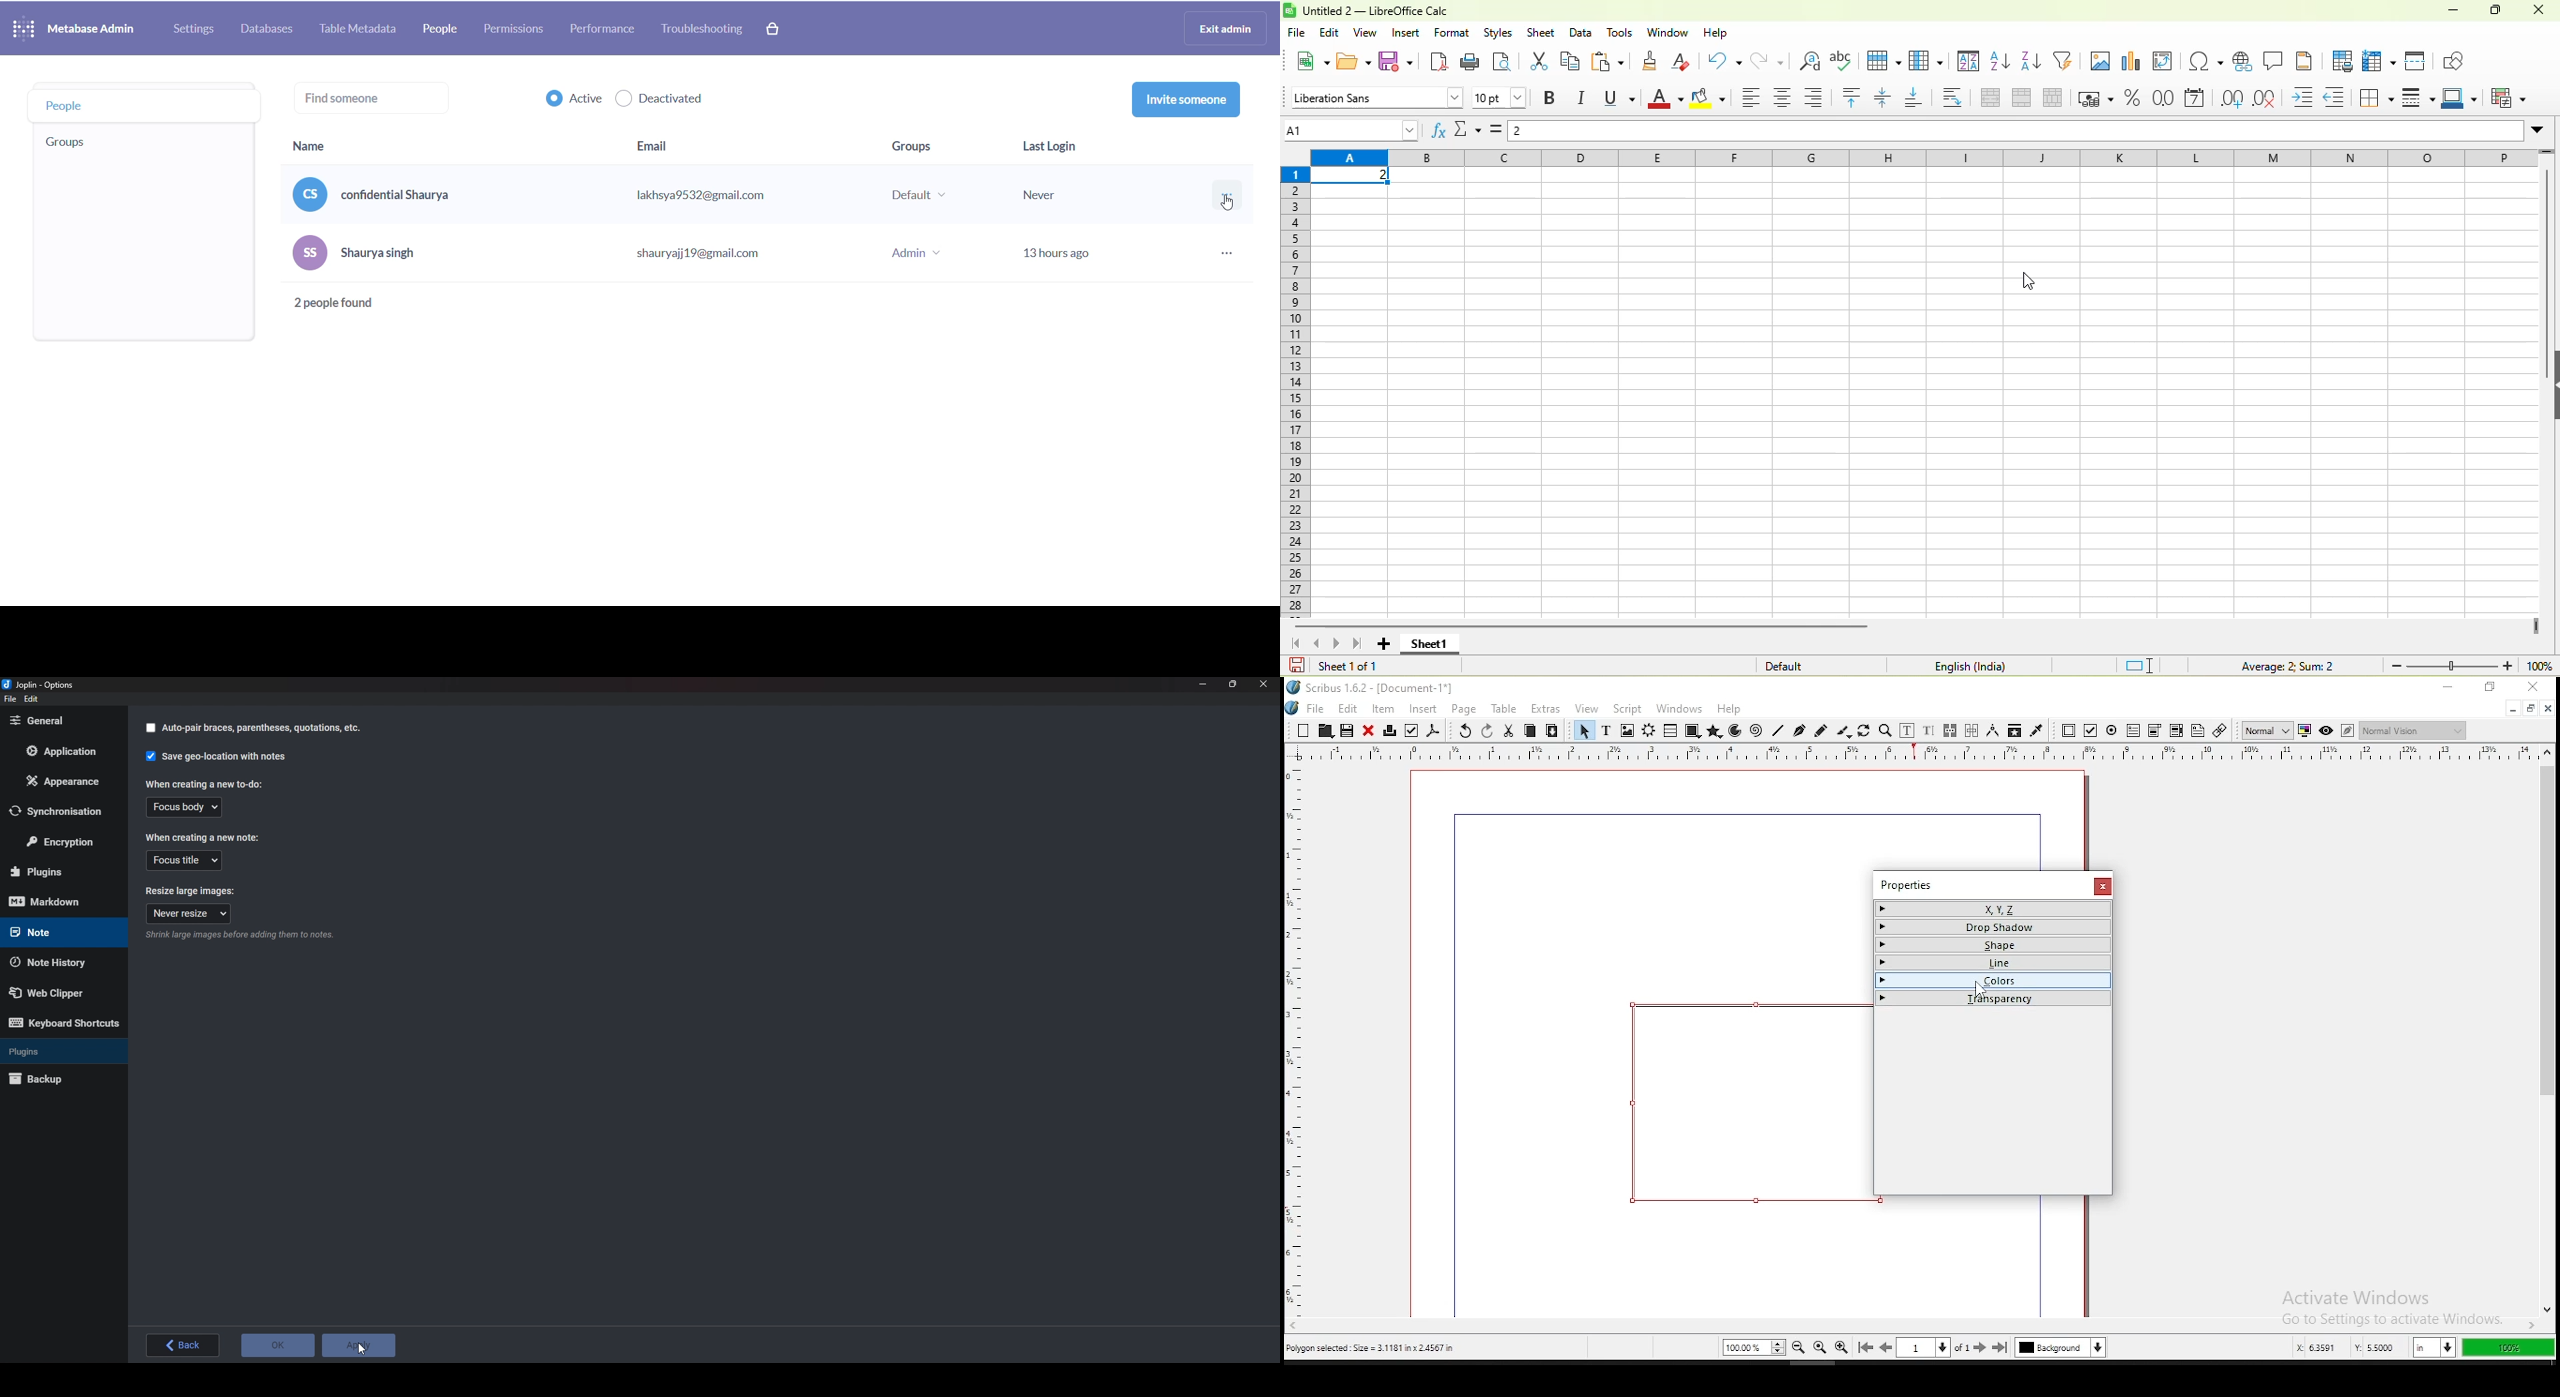 This screenshot has height=1400, width=2576. What do you see at coordinates (1756, 731) in the screenshot?
I see `spiral` at bounding box center [1756, 731].